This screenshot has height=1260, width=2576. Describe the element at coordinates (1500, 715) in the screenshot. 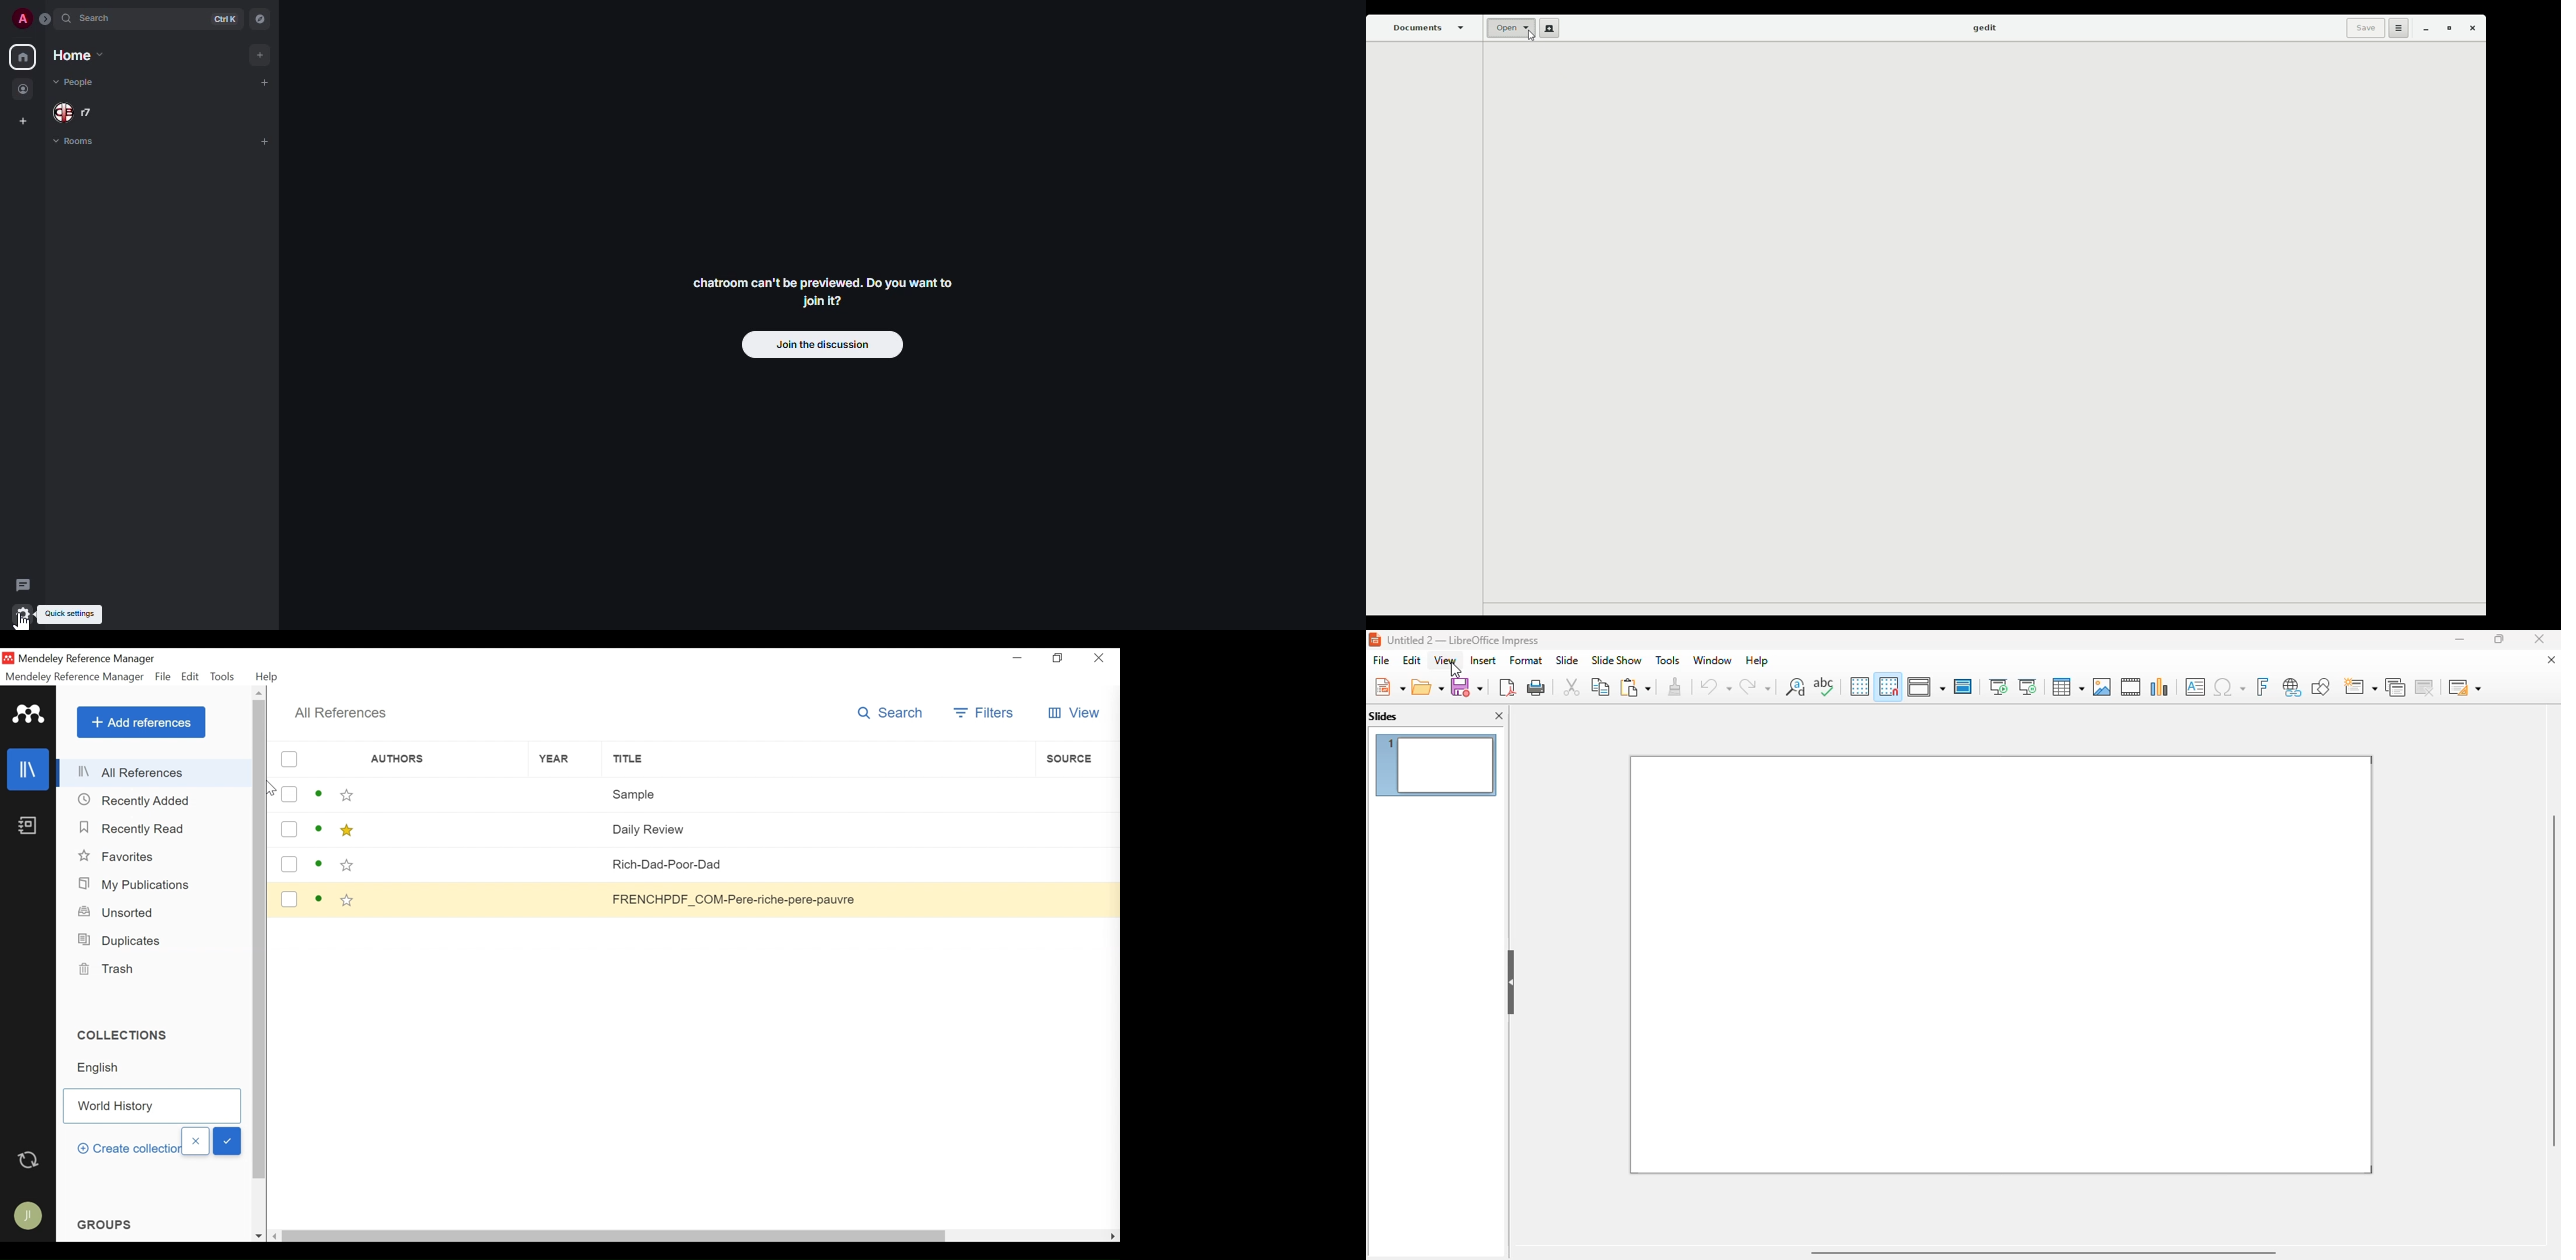

I see `close pane` at that location.